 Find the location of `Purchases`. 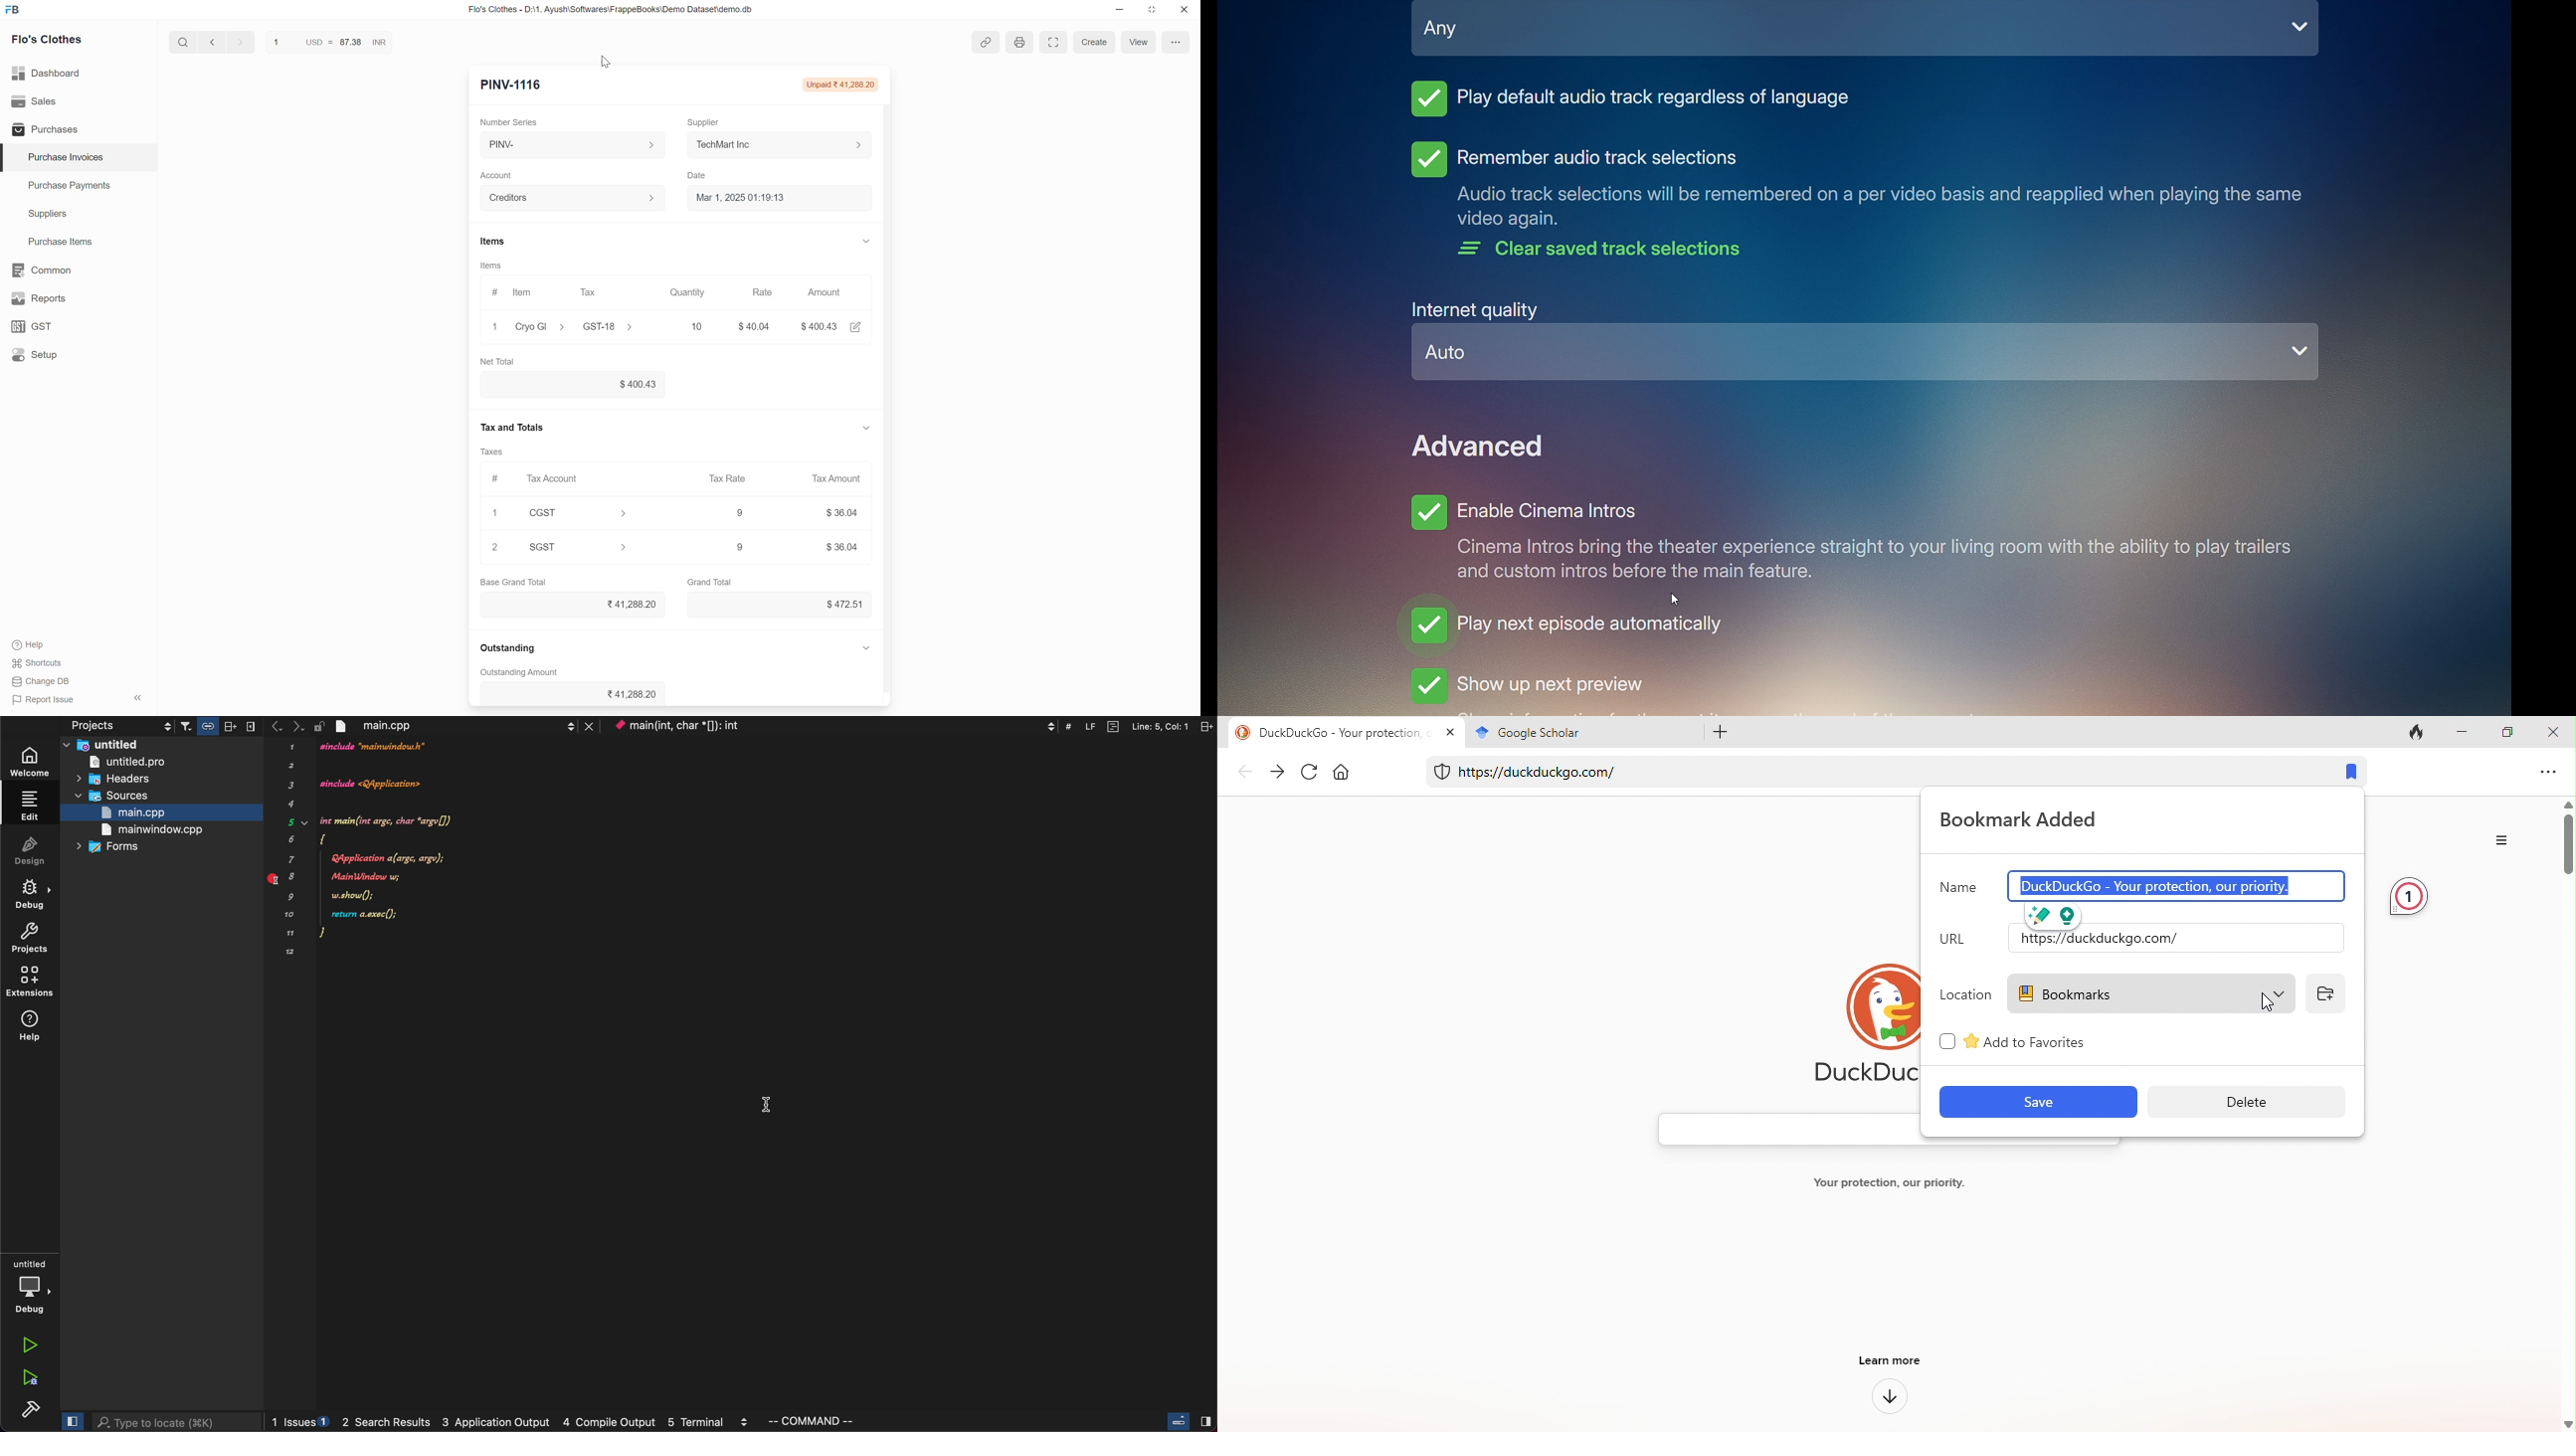

Purchases is located at coordinates (43, 129).